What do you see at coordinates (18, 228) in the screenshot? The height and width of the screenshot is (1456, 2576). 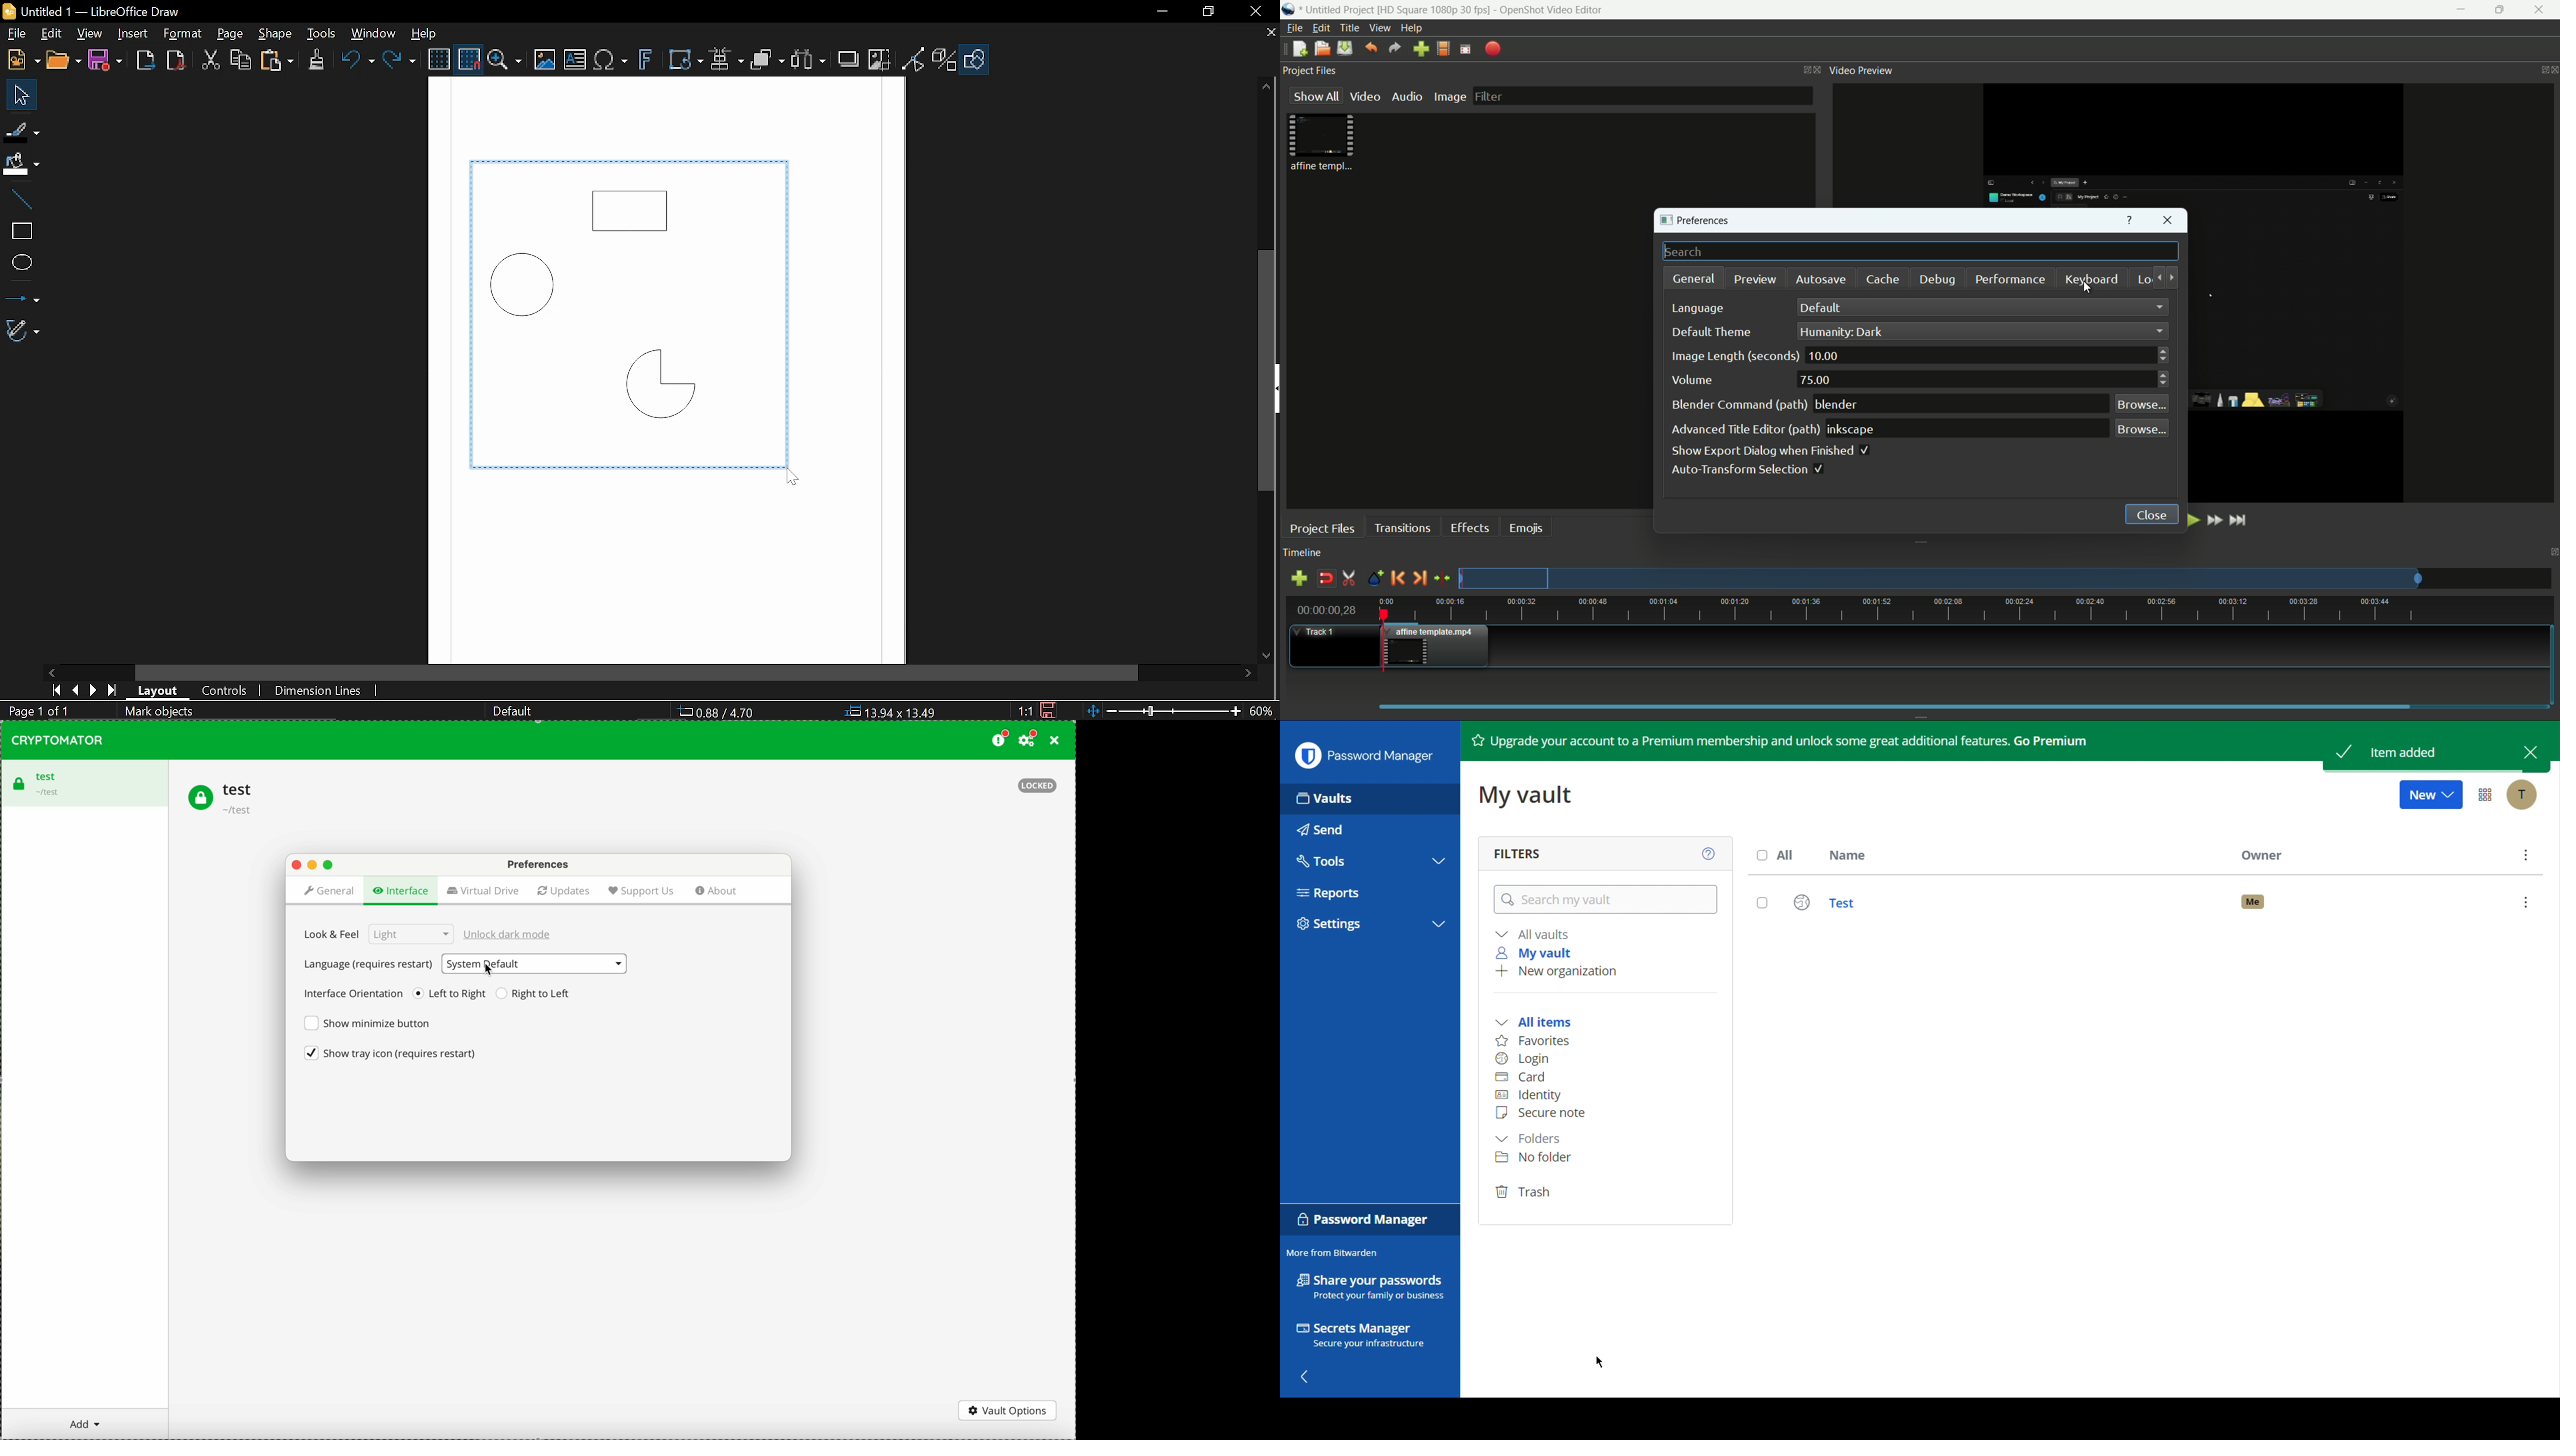 I see `rectangle` at bounding box center [18, 228].